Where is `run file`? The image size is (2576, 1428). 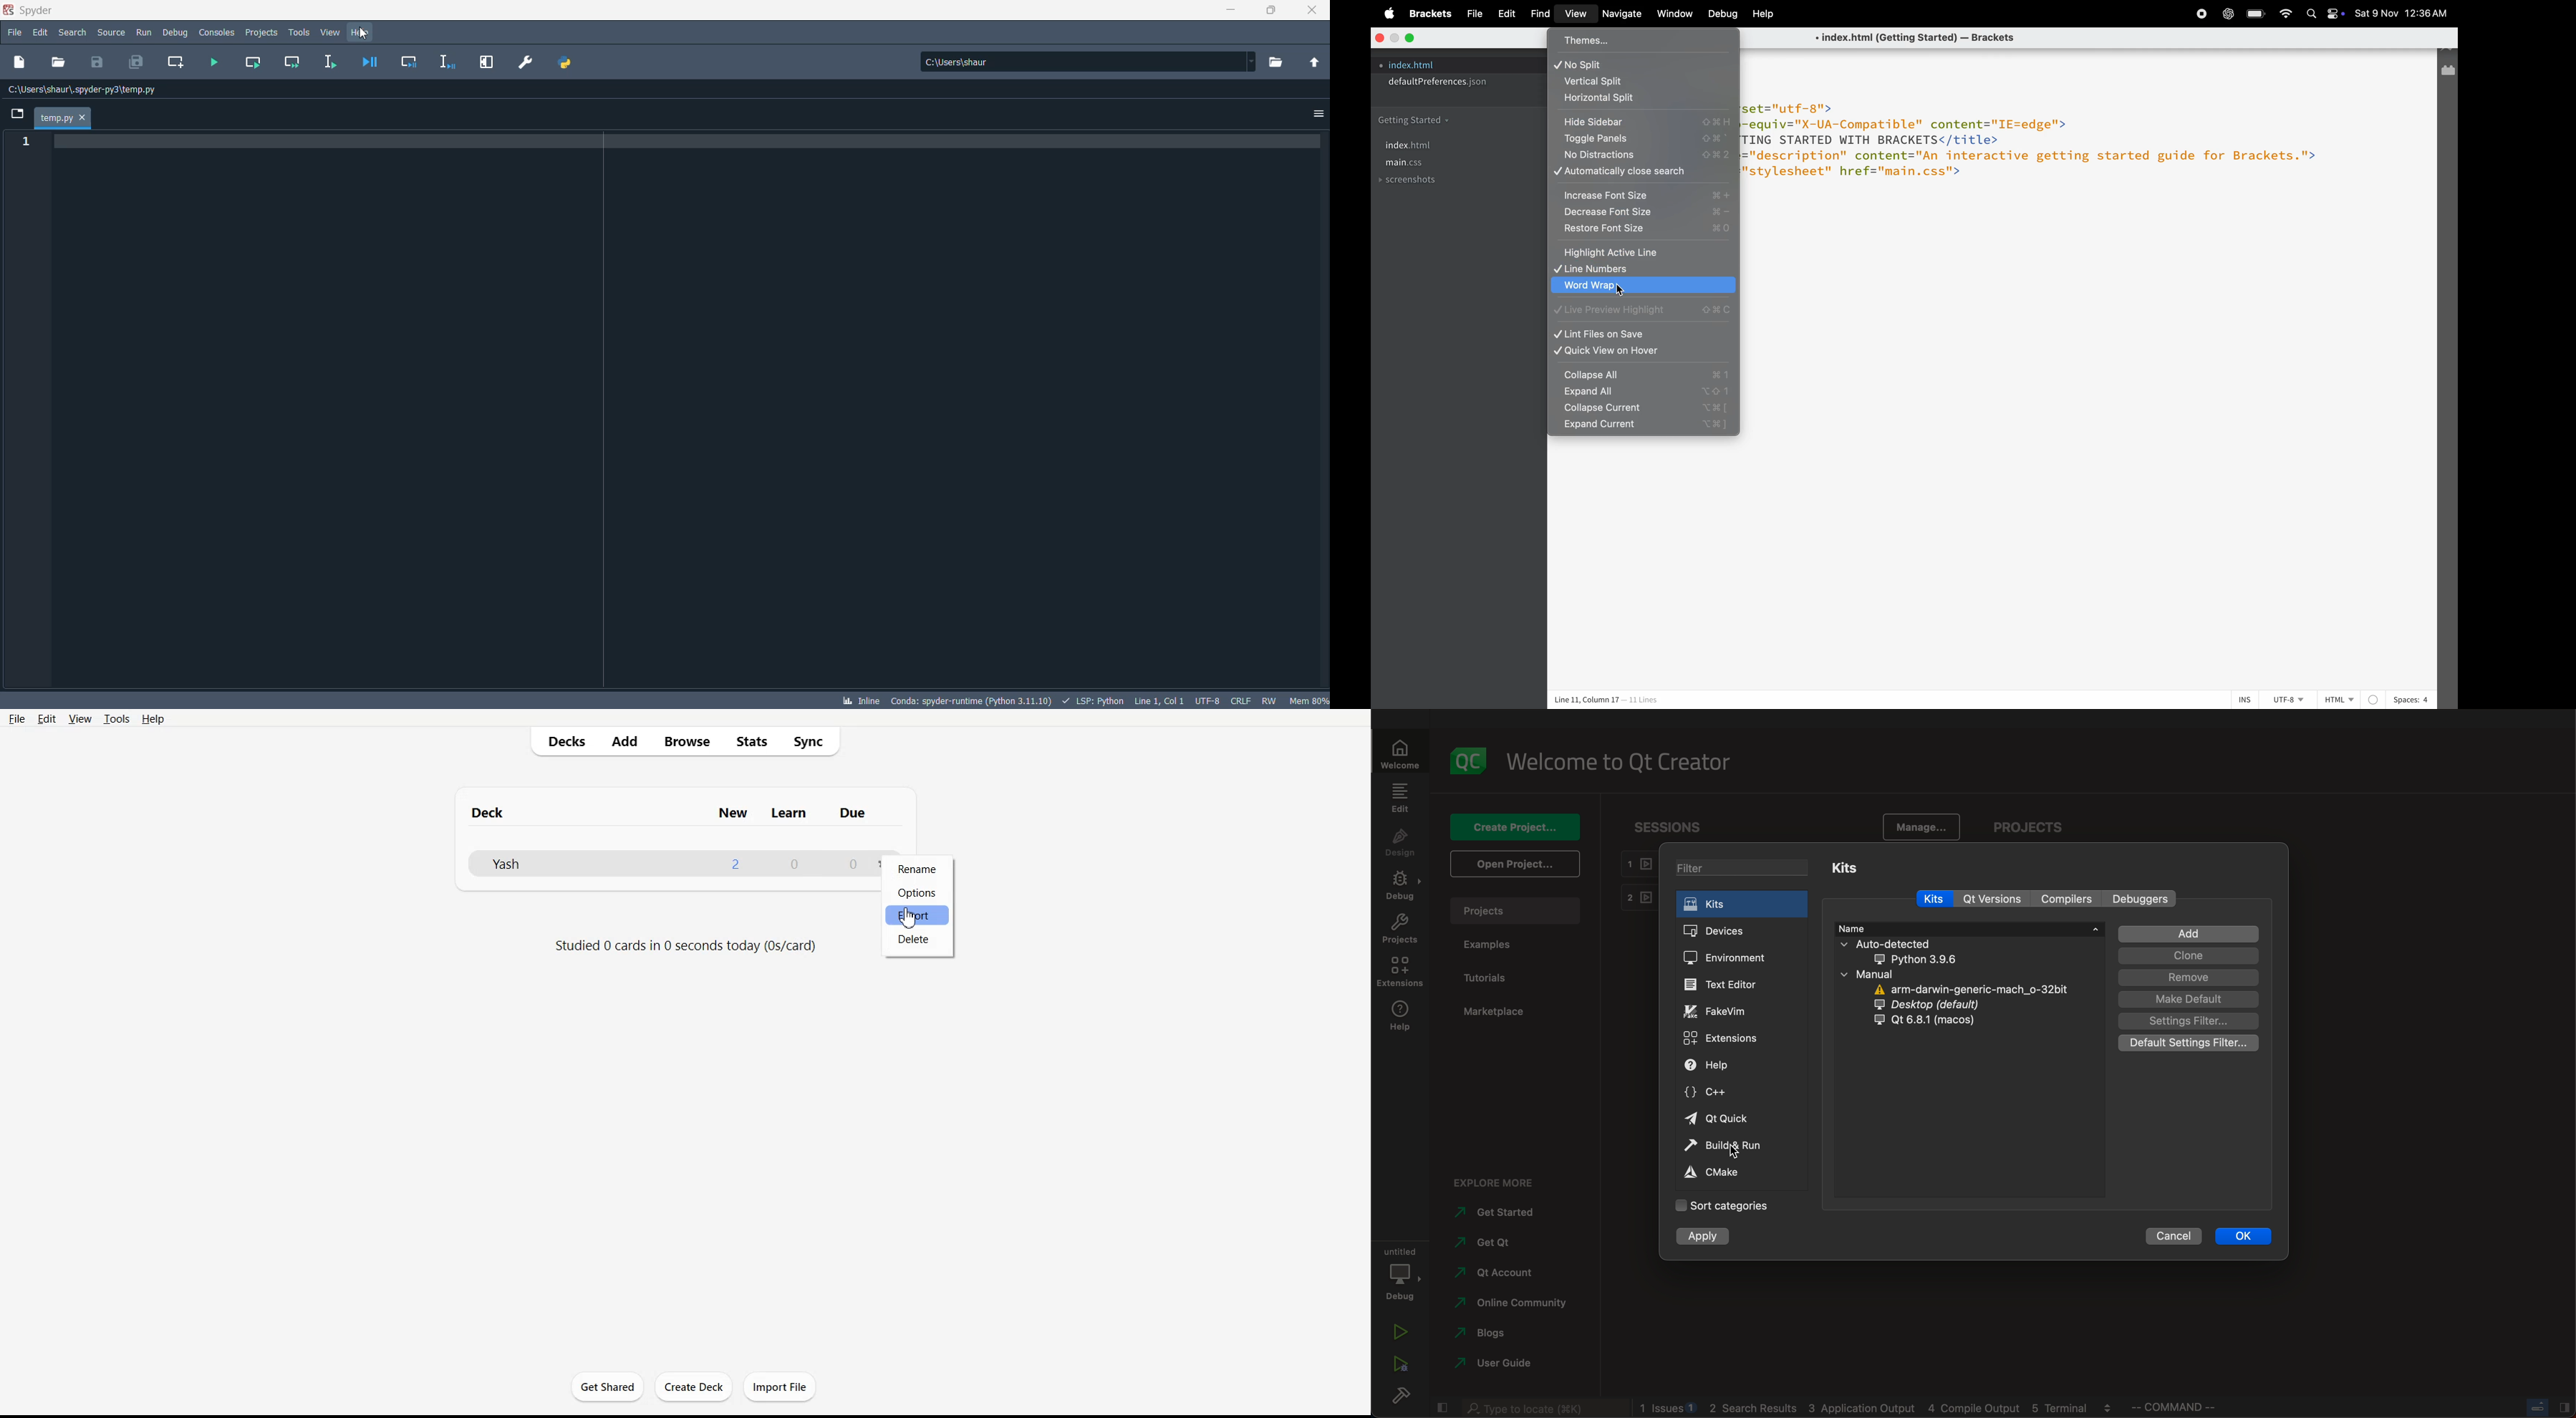
run file is located at coordinates (215, 63).